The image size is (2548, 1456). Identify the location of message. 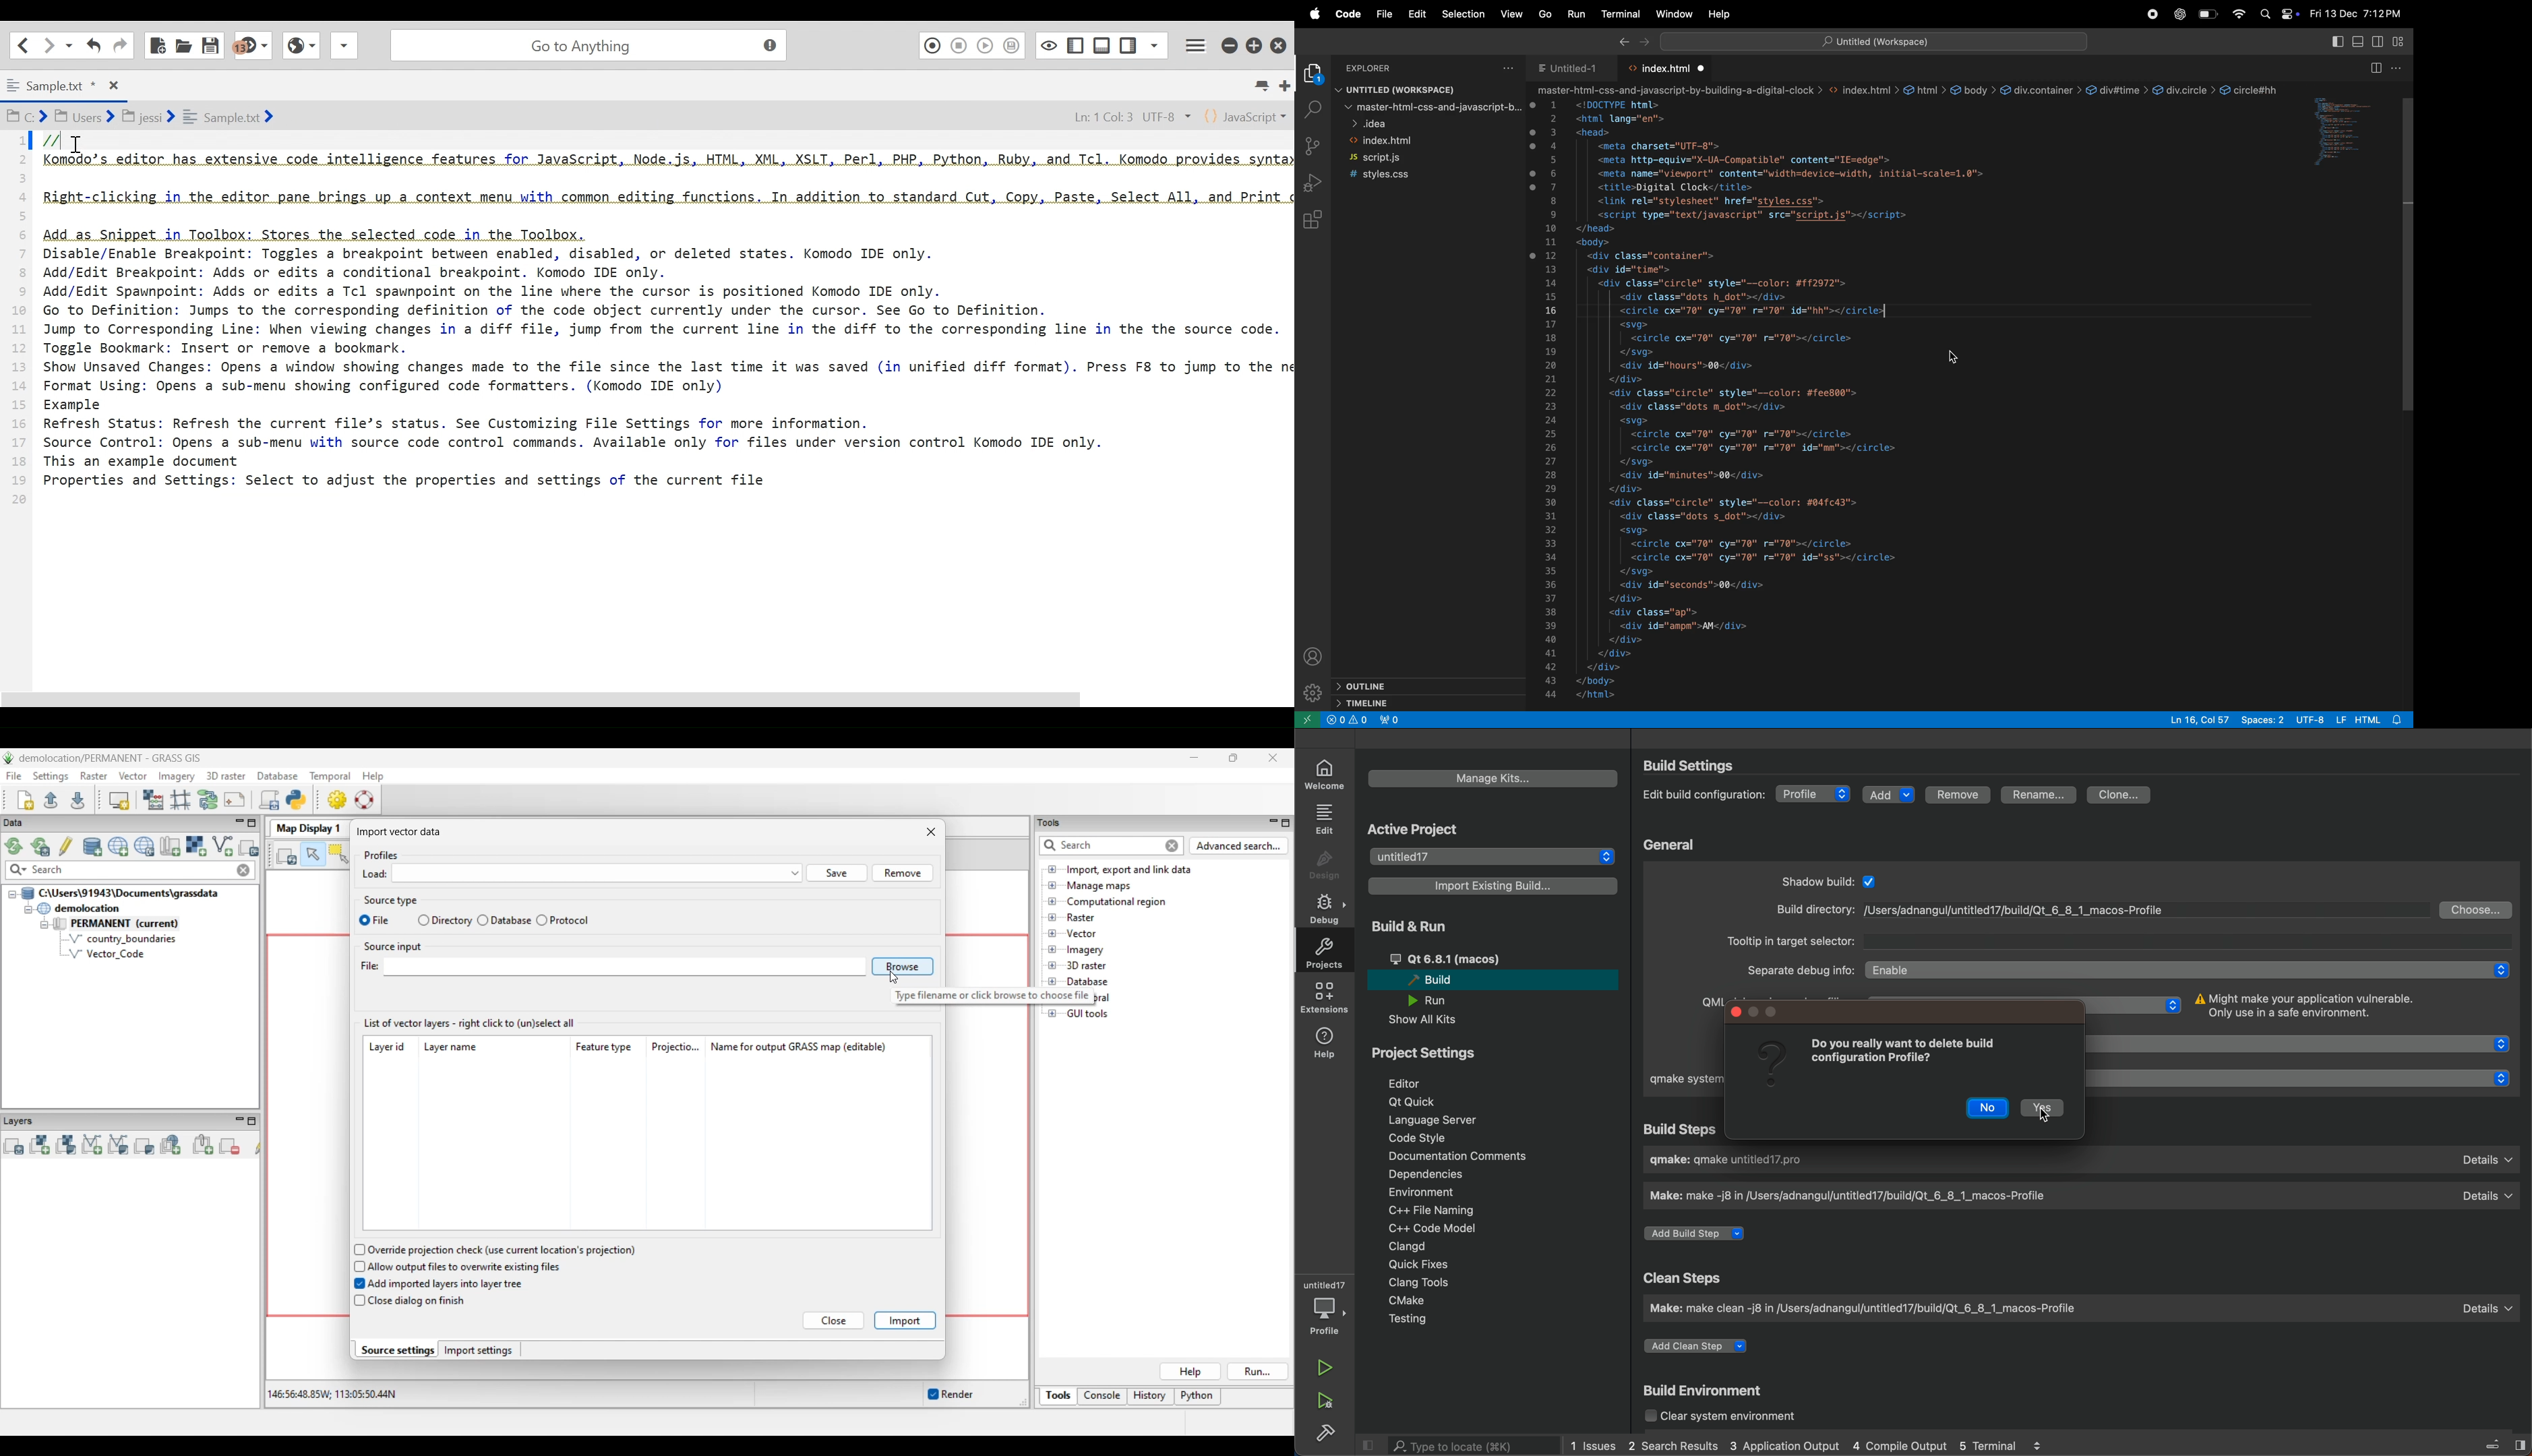
(1907, 1050).